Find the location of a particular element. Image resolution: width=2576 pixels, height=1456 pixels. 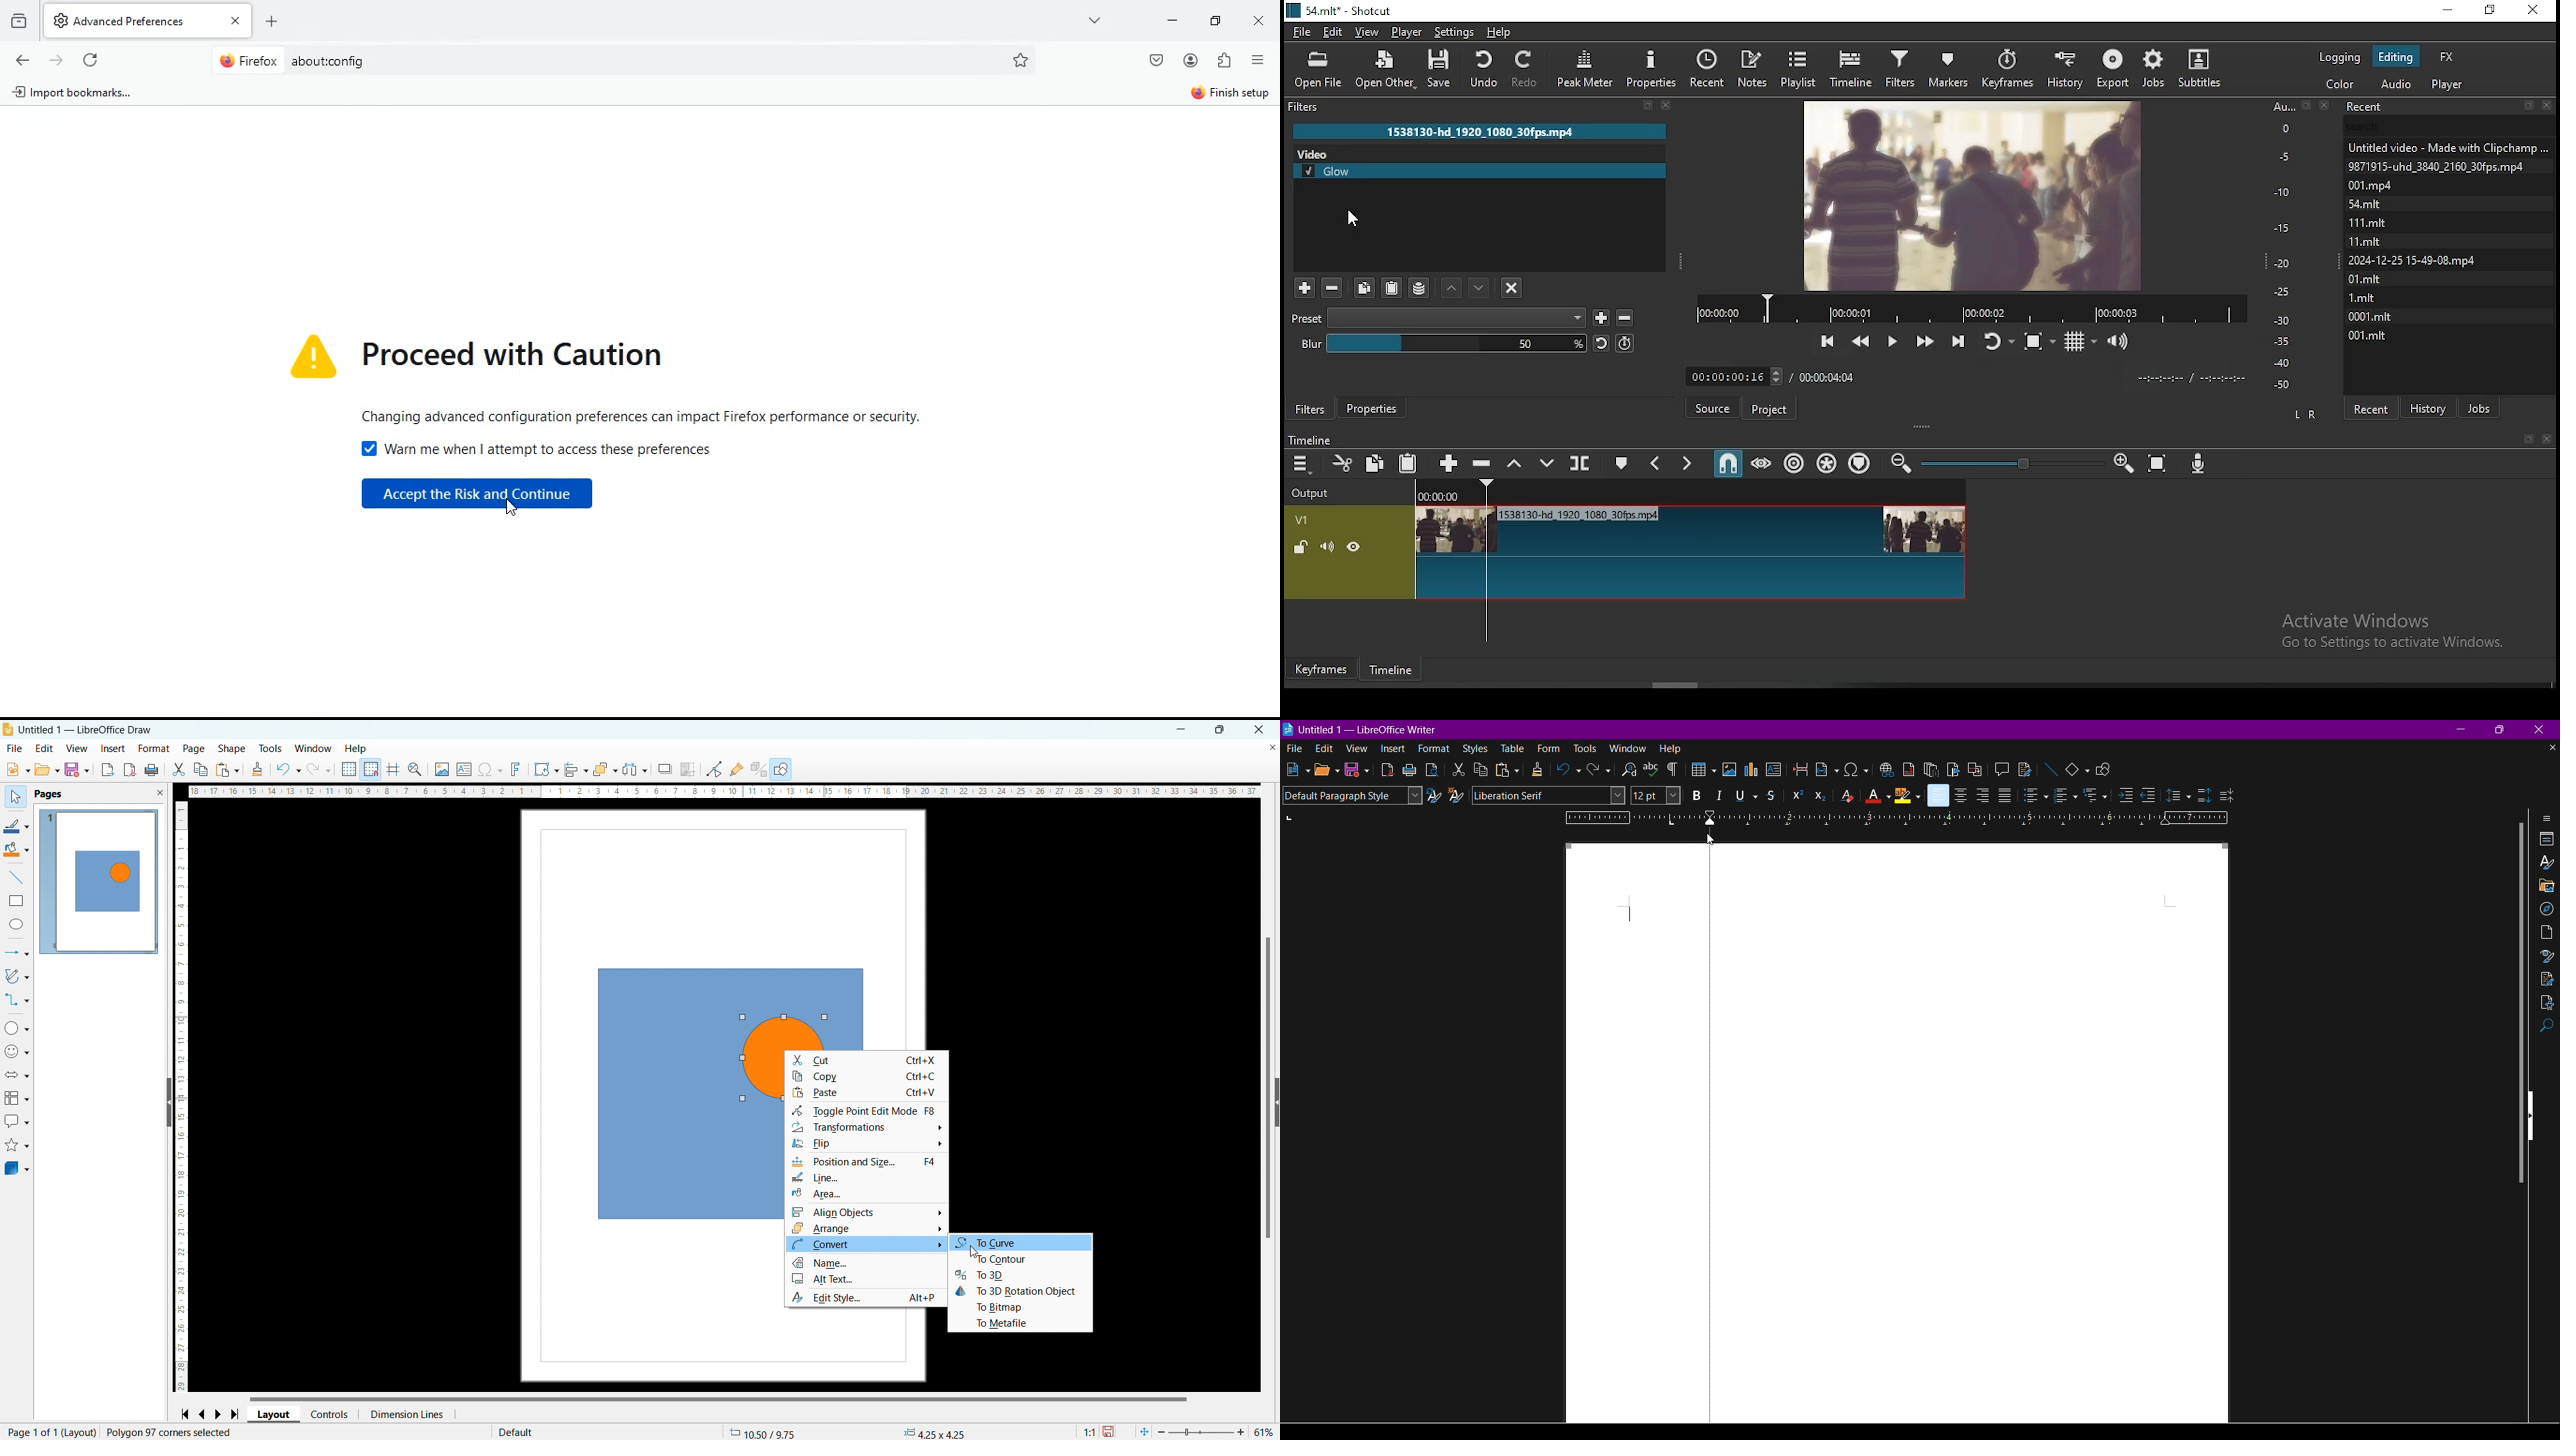

minimize is located at coordinates (2446, 11).